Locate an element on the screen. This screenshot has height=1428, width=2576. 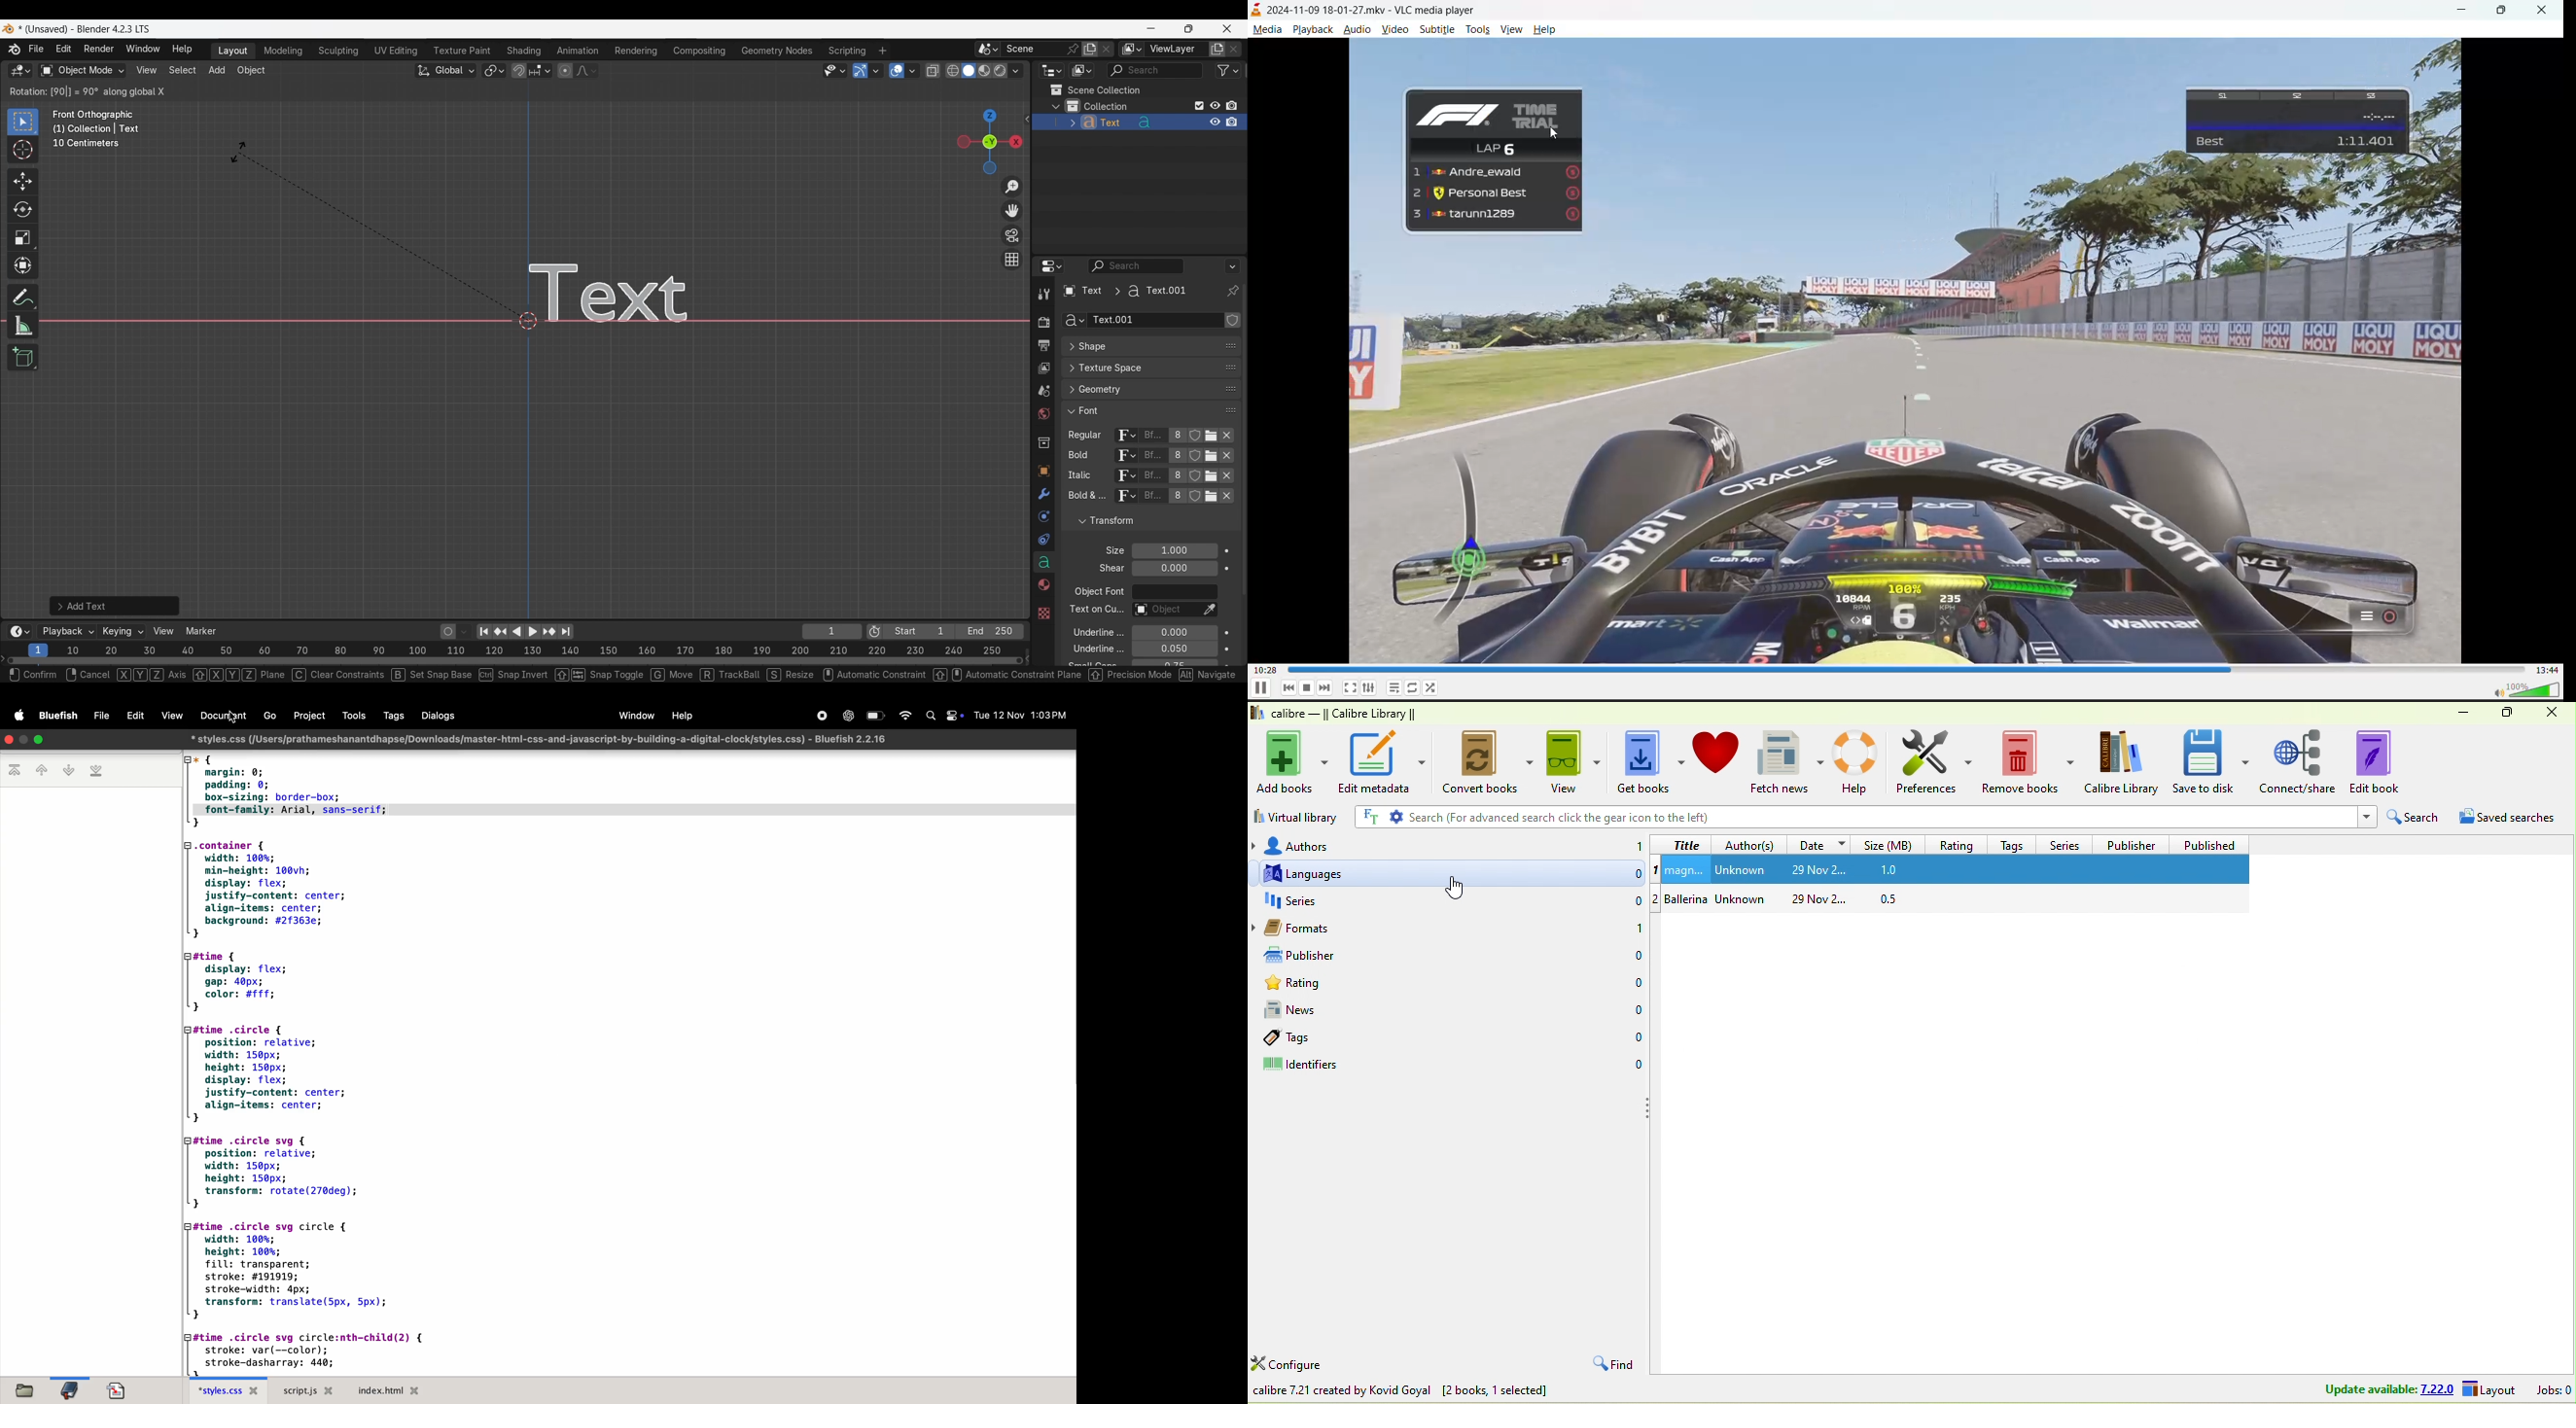
calibre library is located at coordinates (2124, 763).